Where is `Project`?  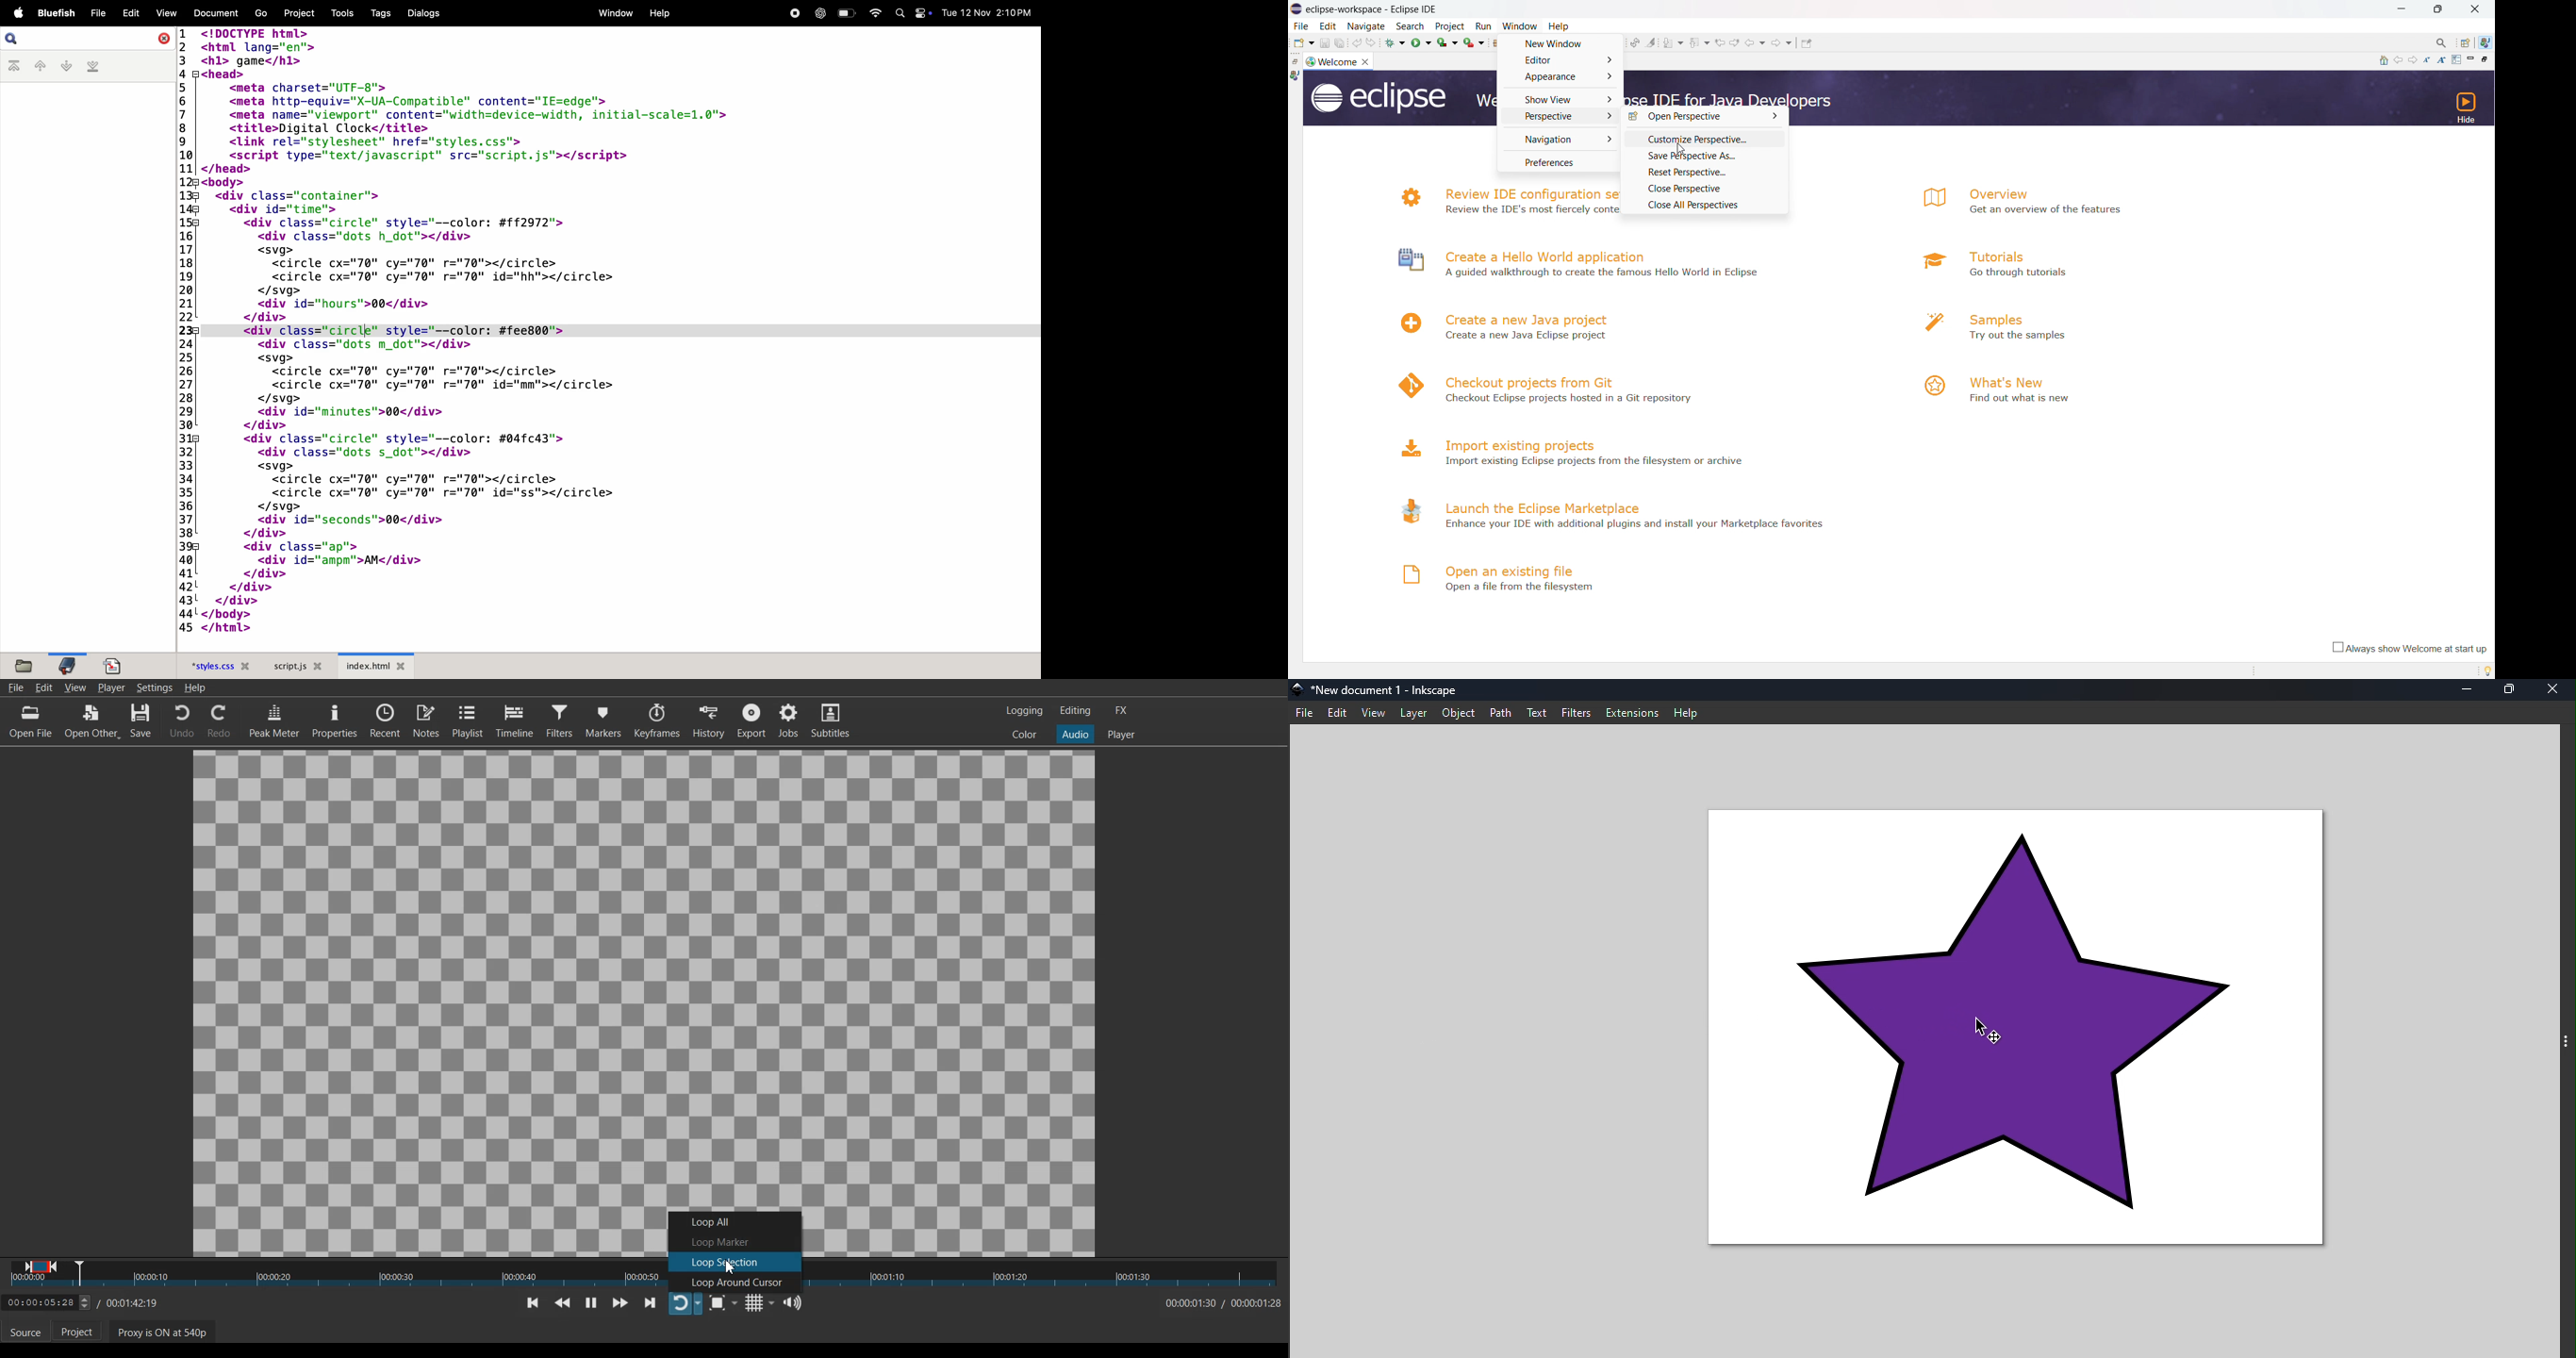 Project is located at coordinates (81, 1332).